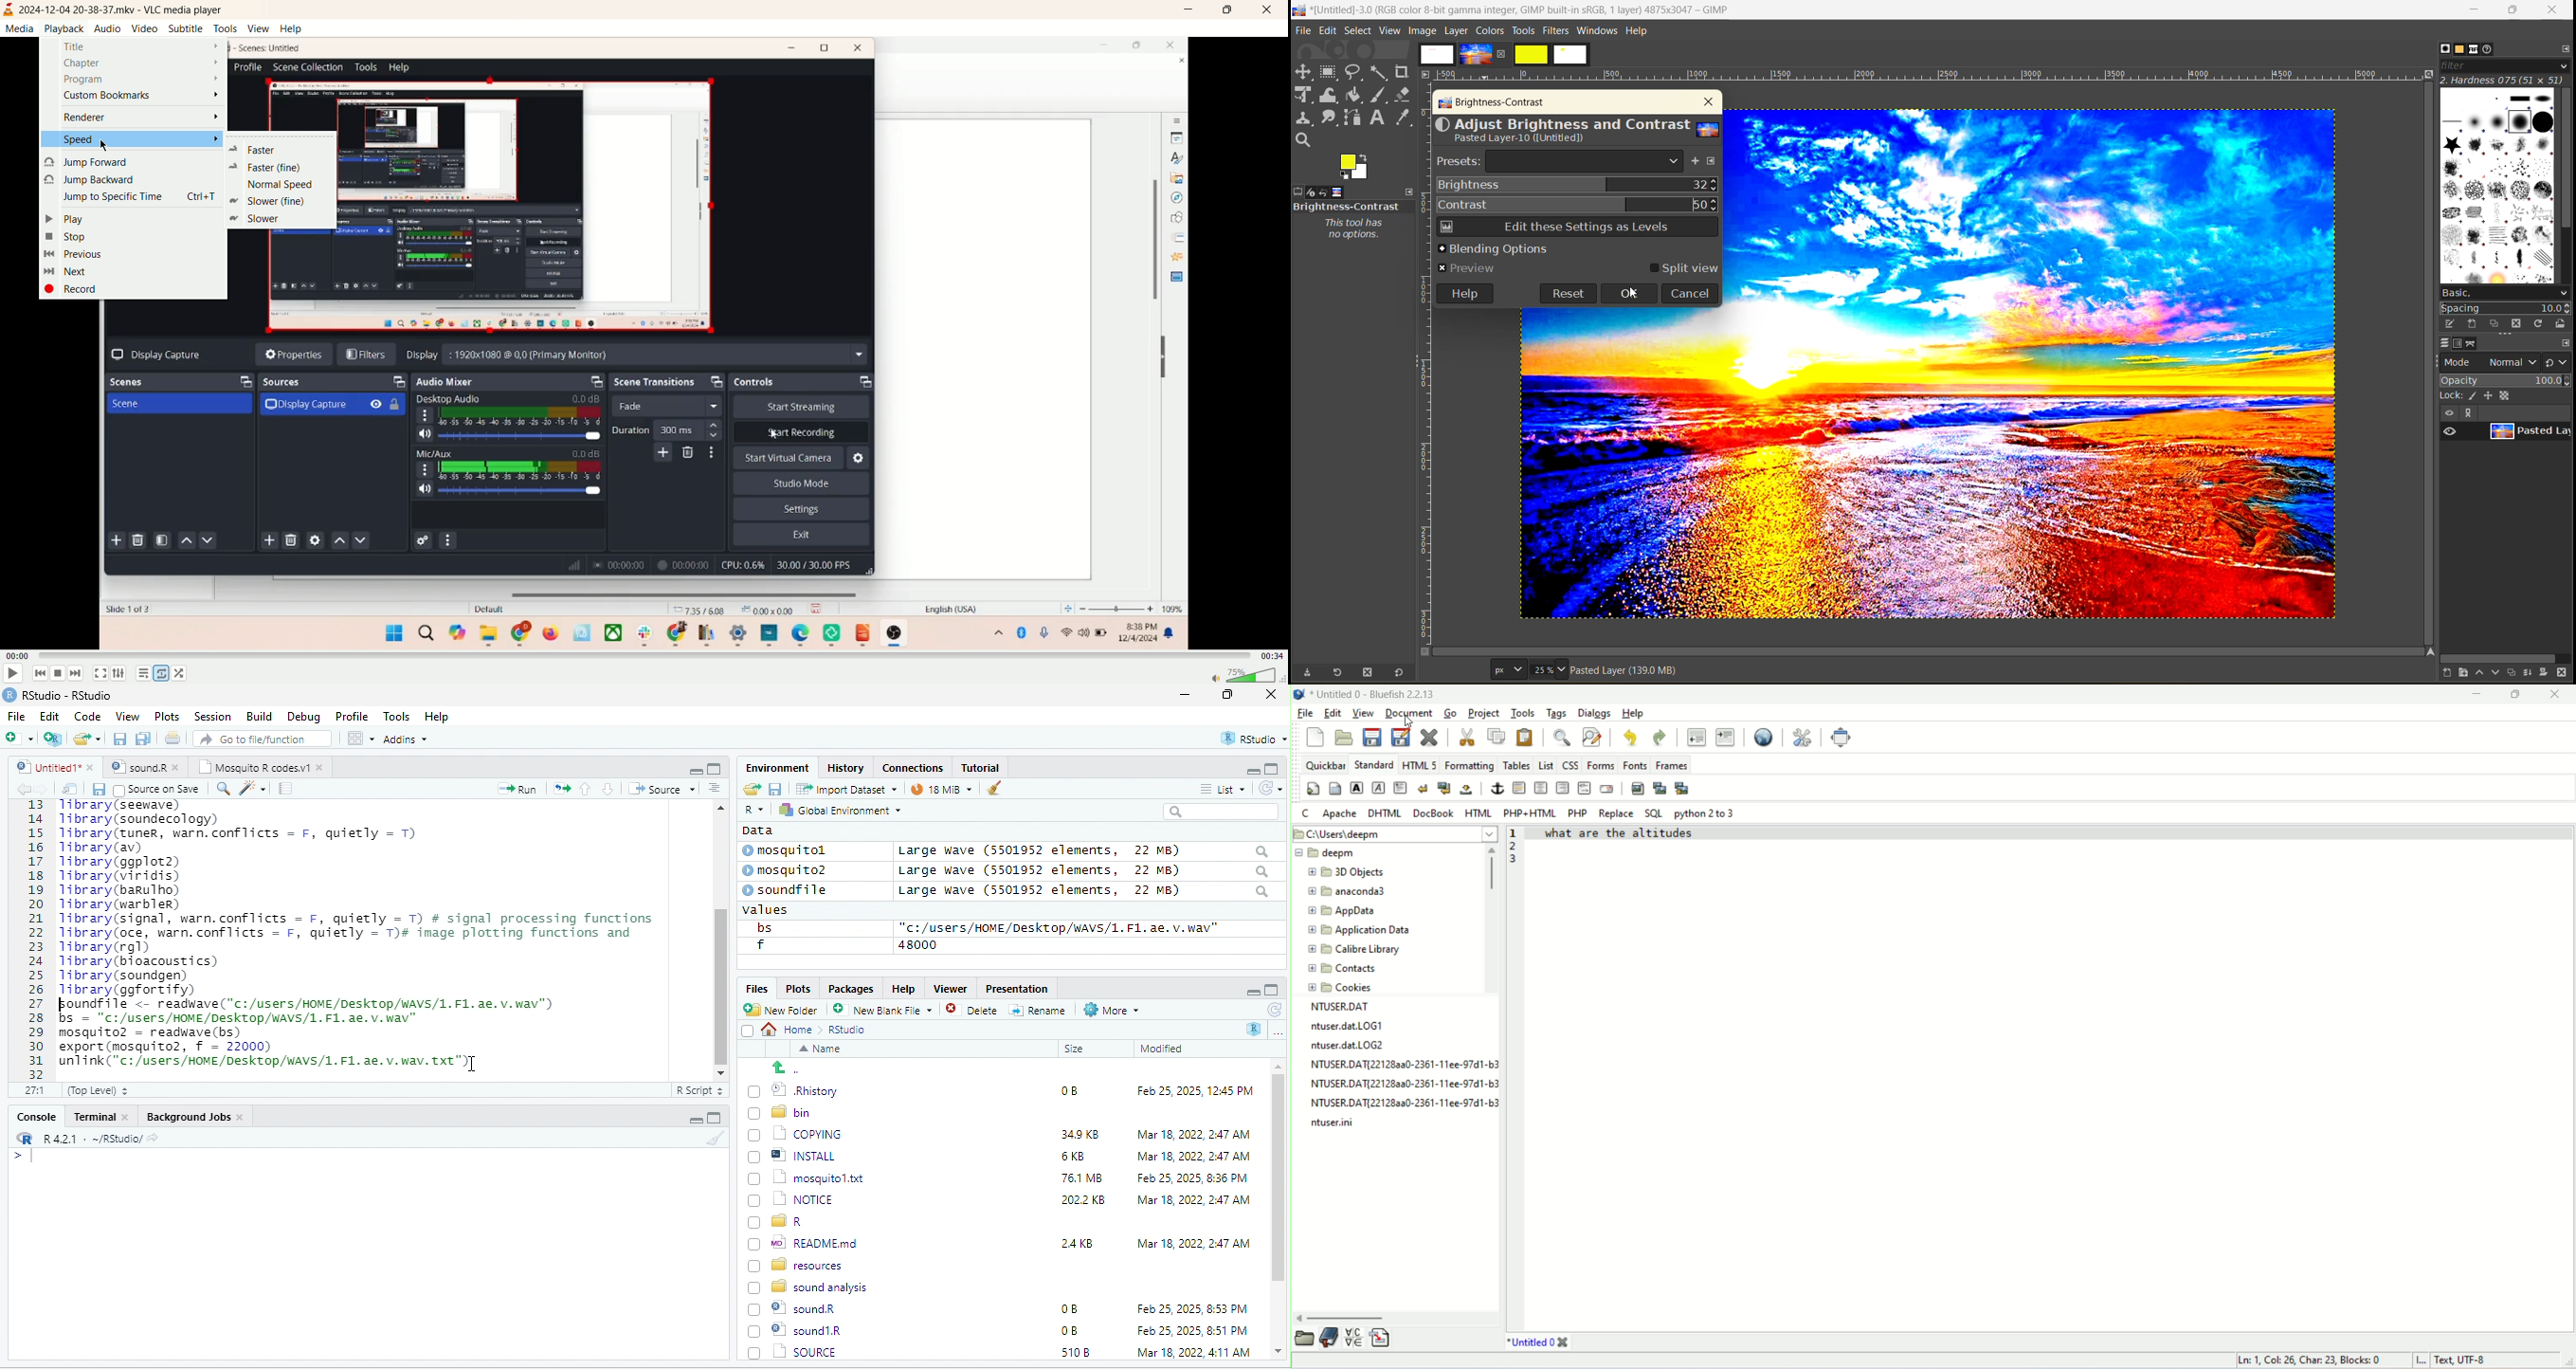  I want to click on ’ New blank File, so click(888, 1013).